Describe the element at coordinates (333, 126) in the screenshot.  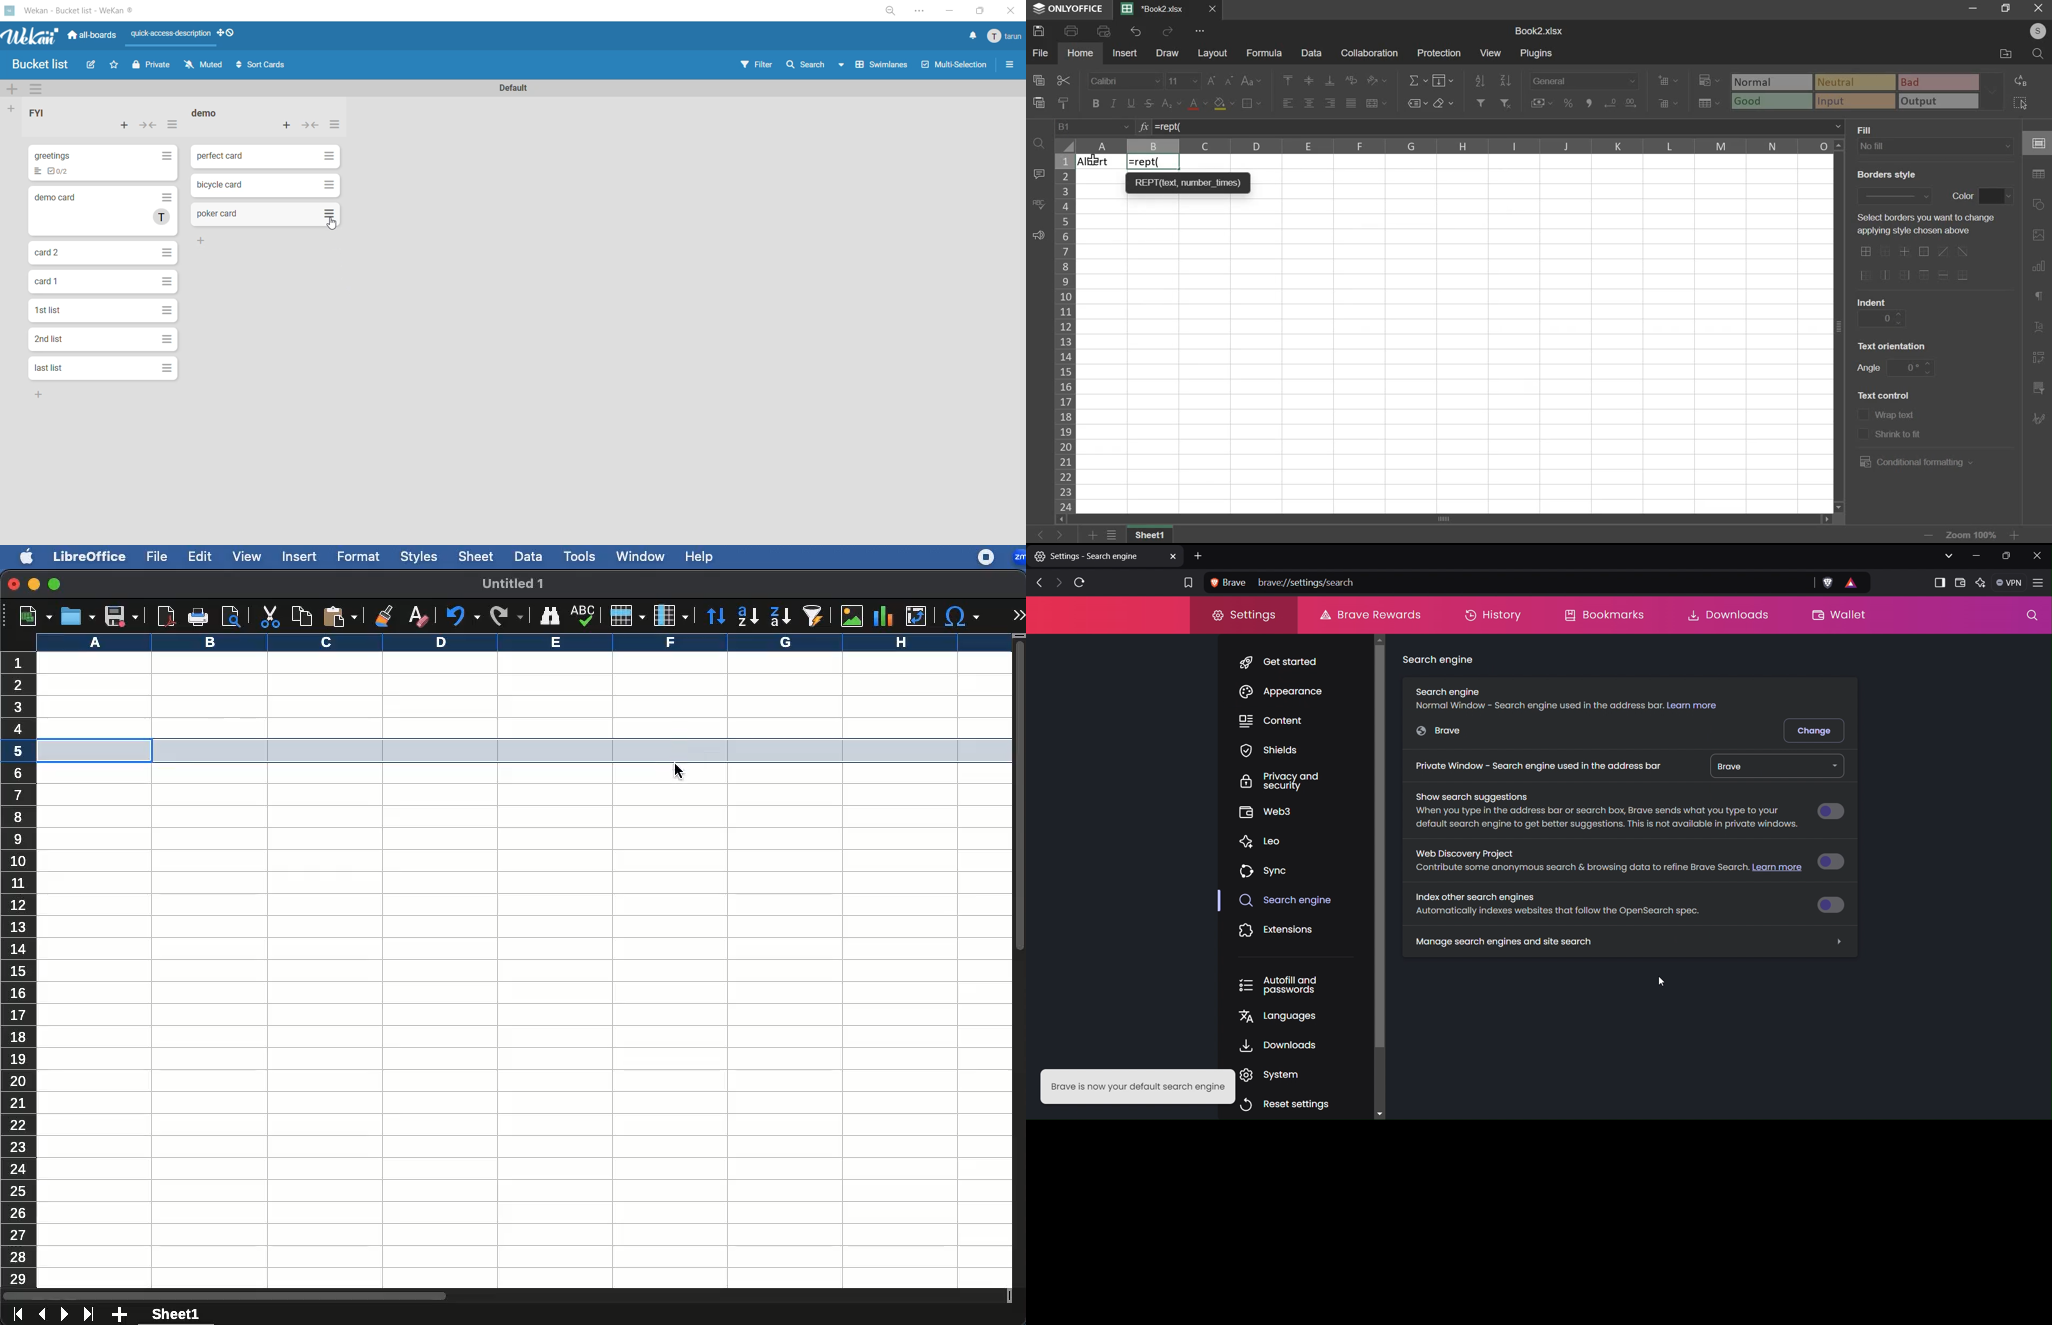
I see `list actions` at that location.